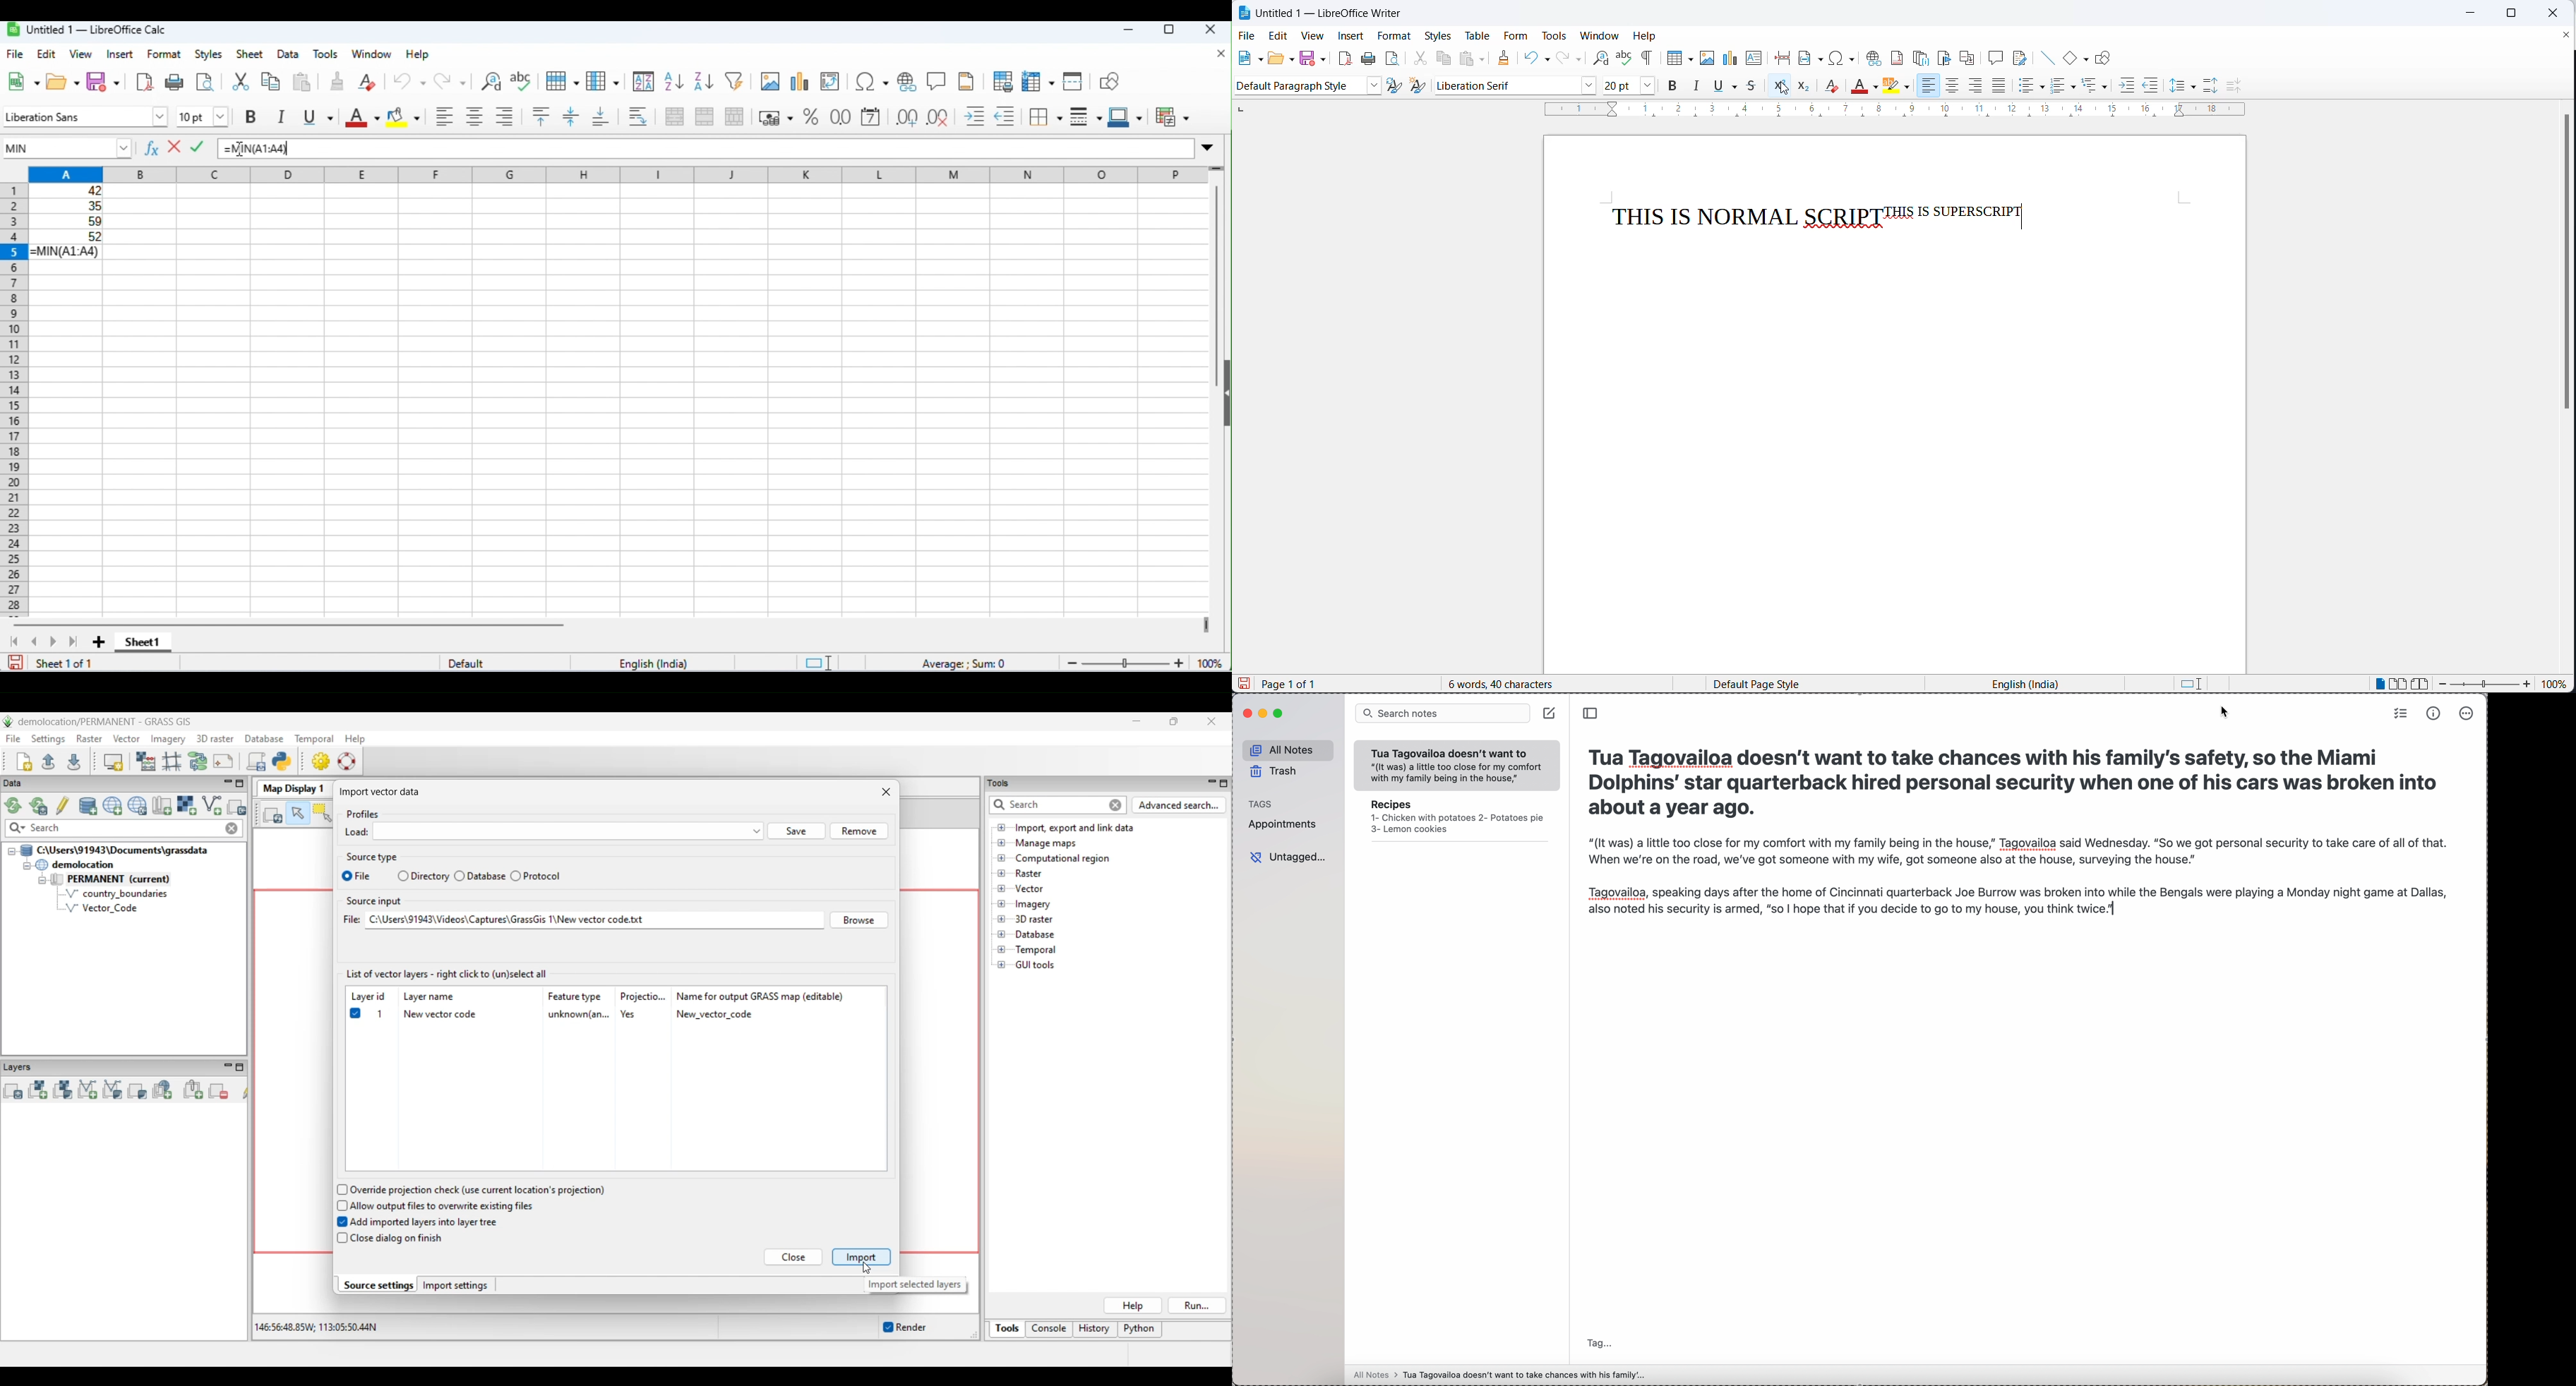 The image size is (2576, 1400). I want to click on redo, so click(1562, 59).